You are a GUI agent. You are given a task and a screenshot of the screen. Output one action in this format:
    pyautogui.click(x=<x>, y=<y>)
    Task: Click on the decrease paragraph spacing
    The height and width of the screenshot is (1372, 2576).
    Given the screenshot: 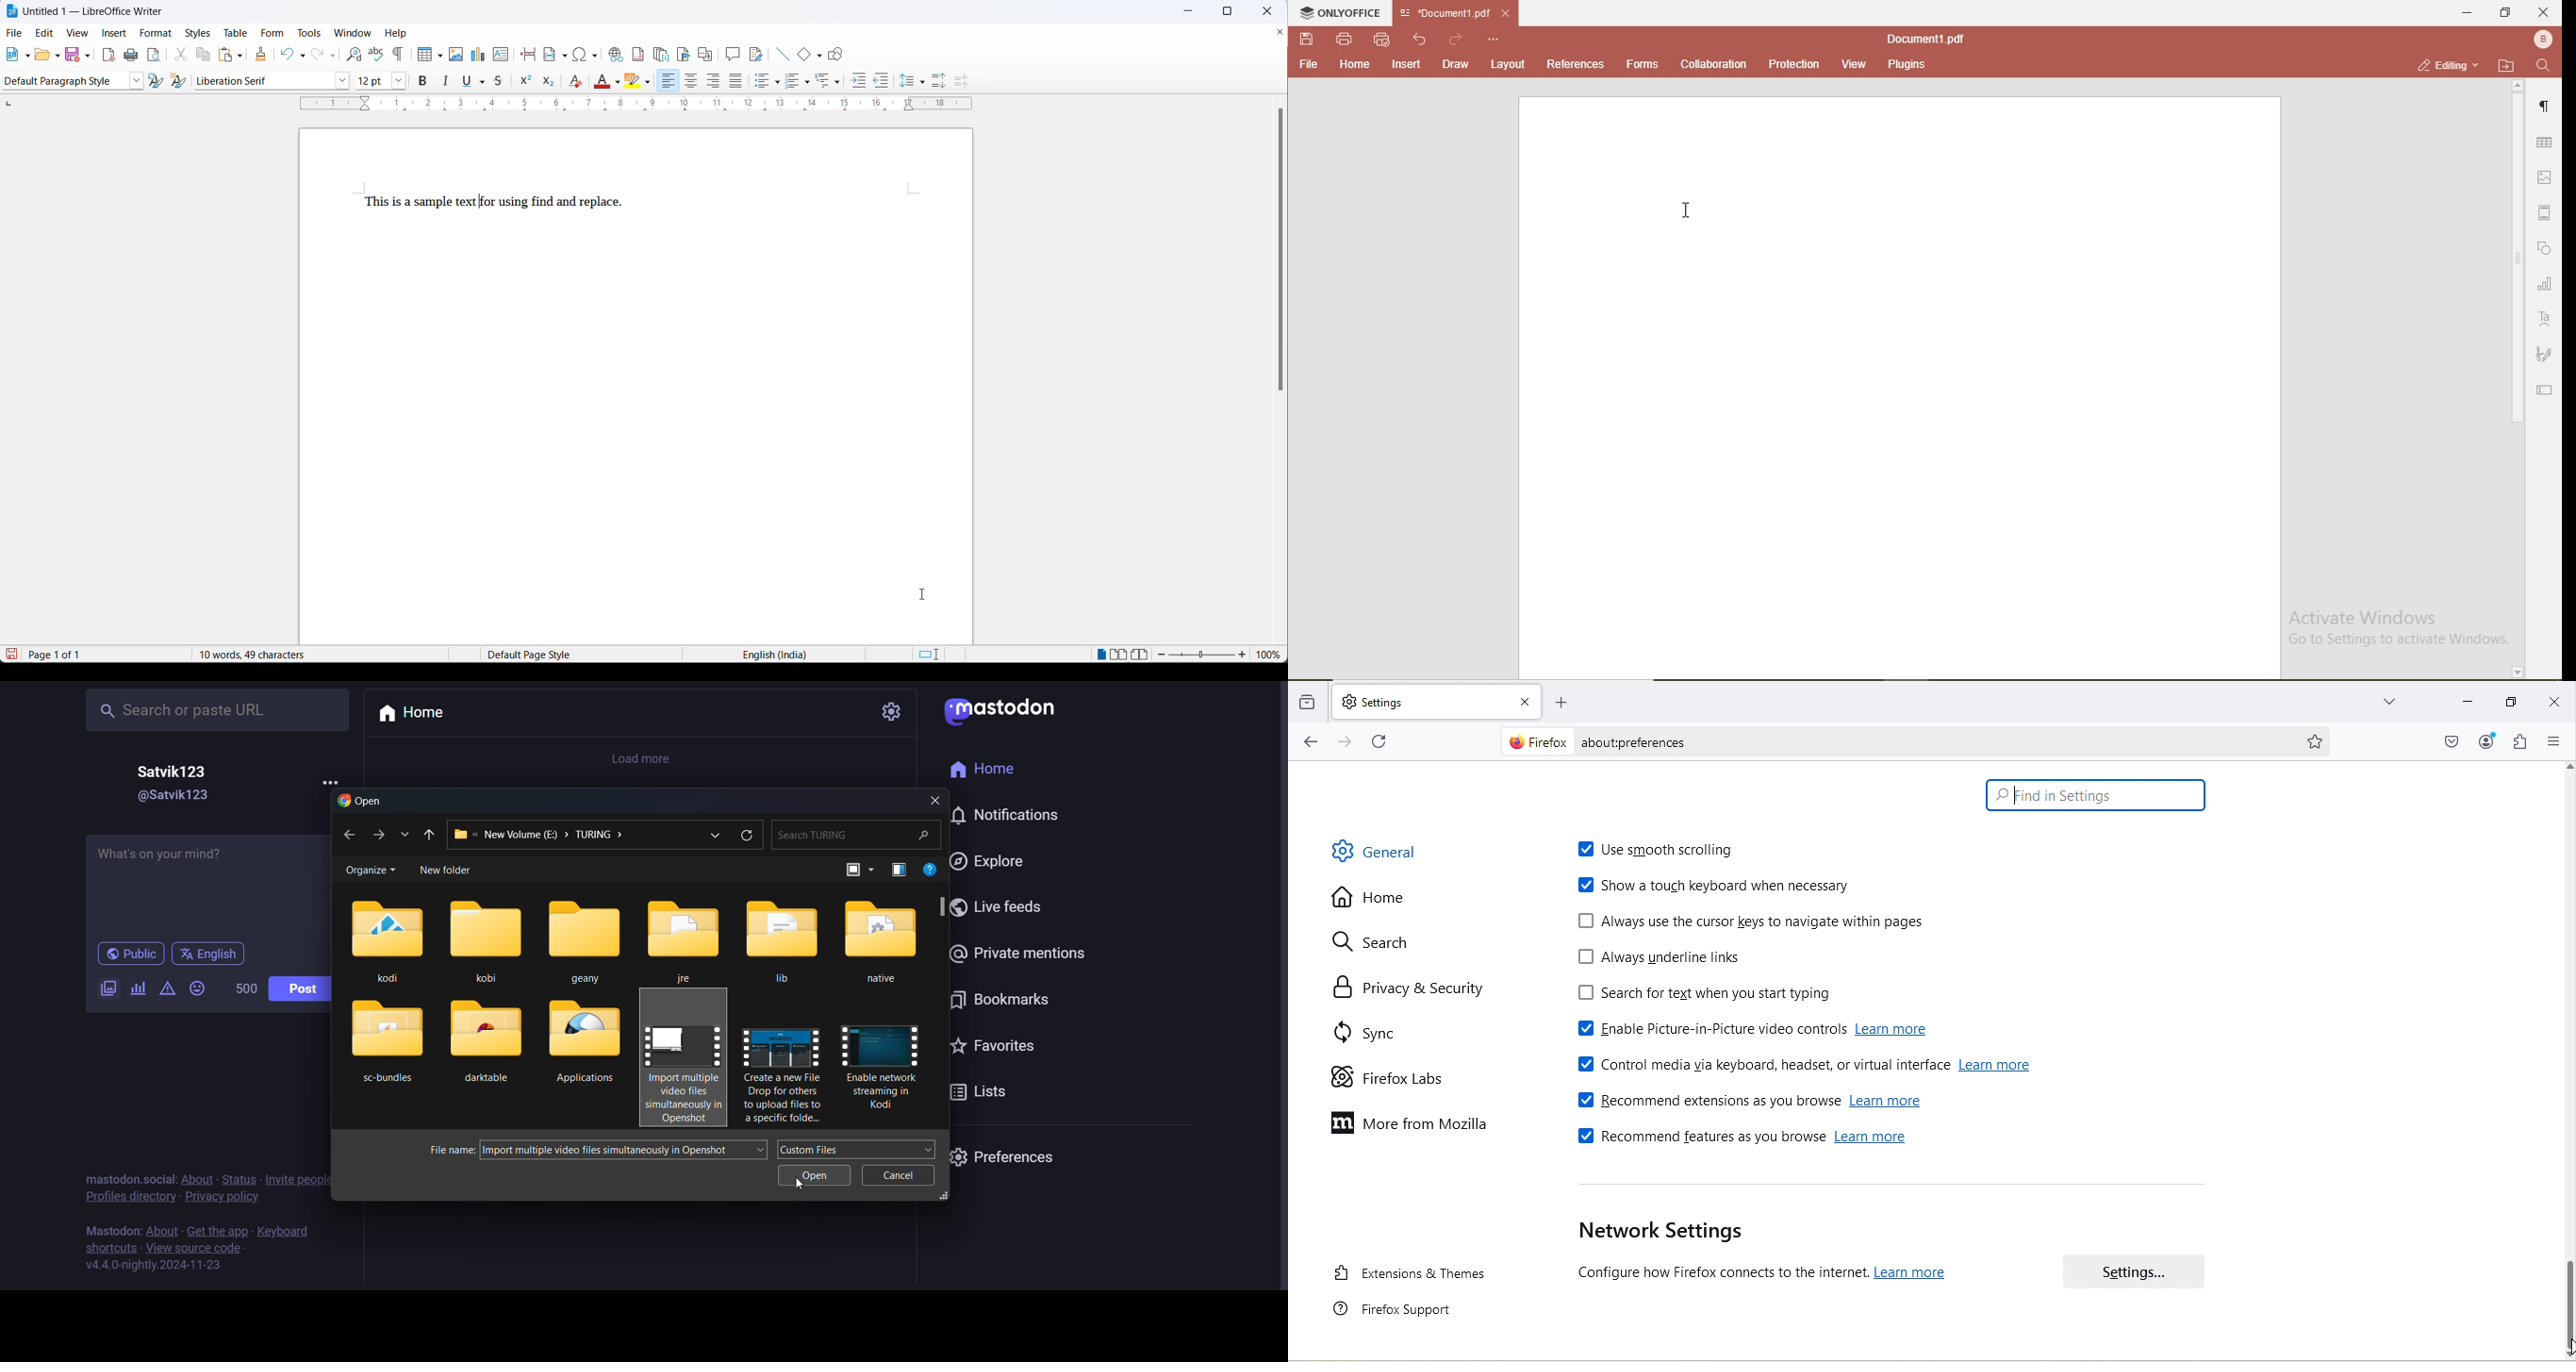 What is the action you would take?
    pyautogui.click(x=959, y=81)
    